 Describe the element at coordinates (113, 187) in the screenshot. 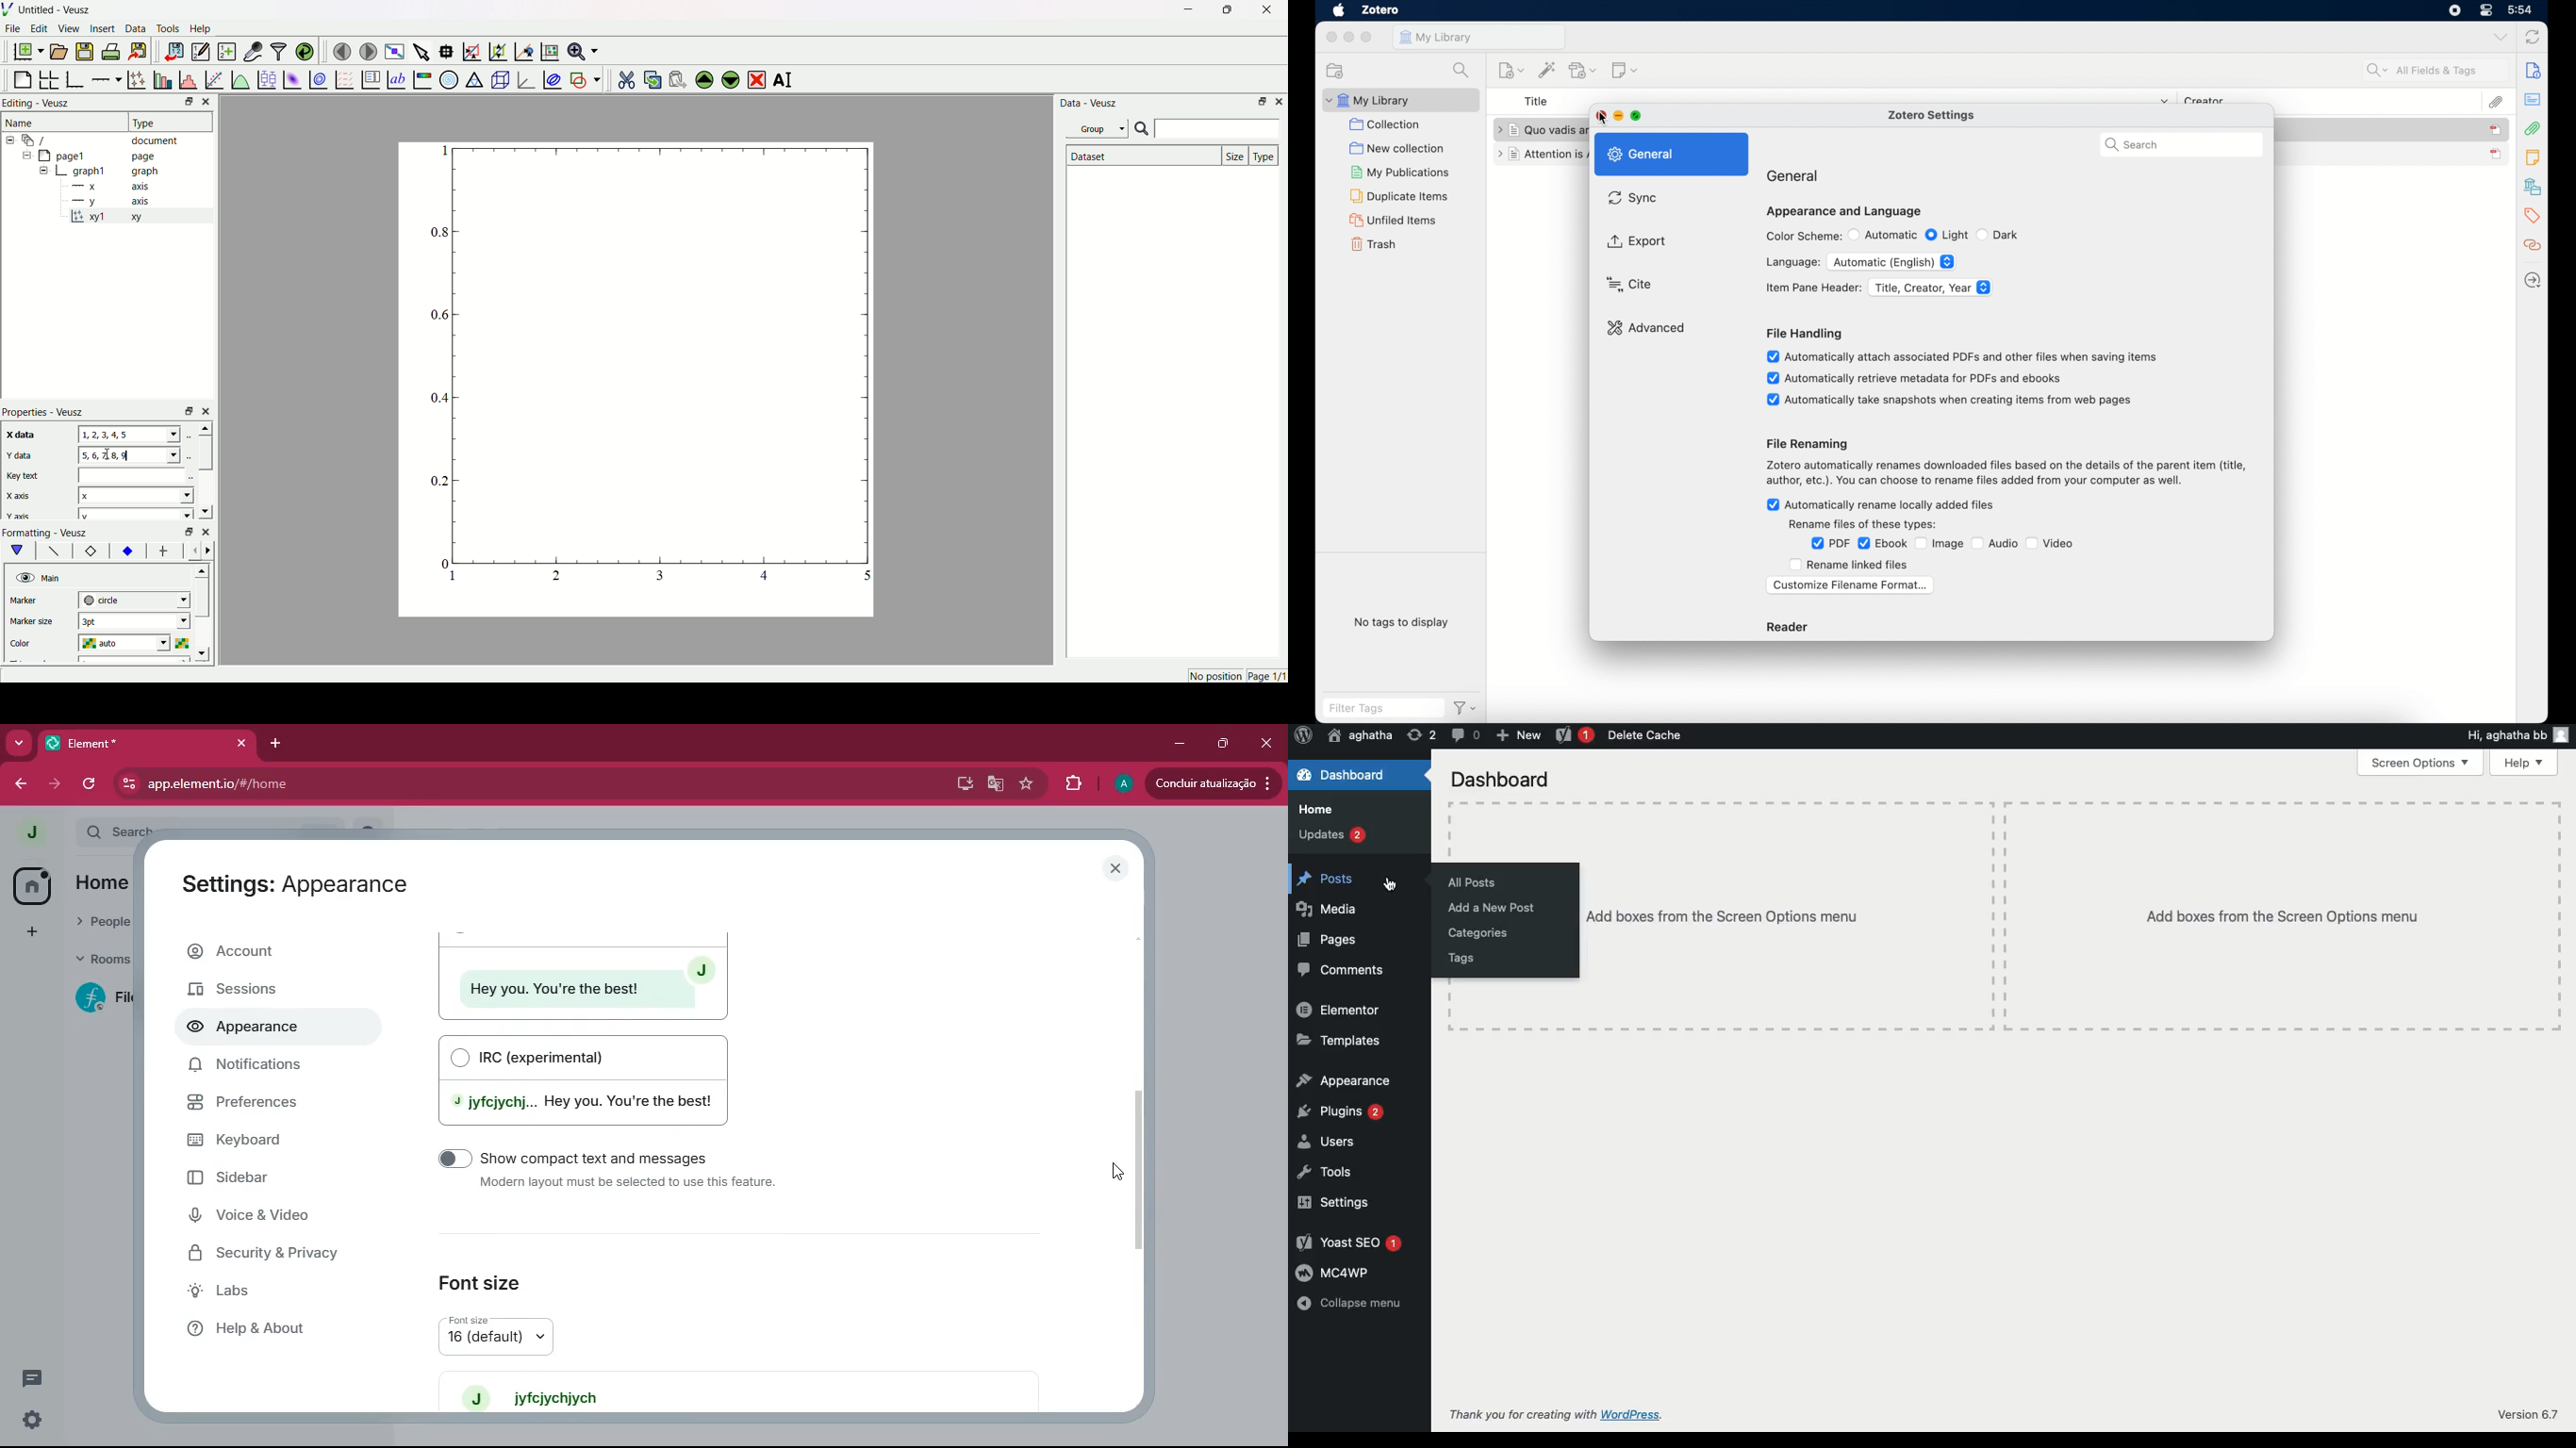

I see `x axis` at that location.